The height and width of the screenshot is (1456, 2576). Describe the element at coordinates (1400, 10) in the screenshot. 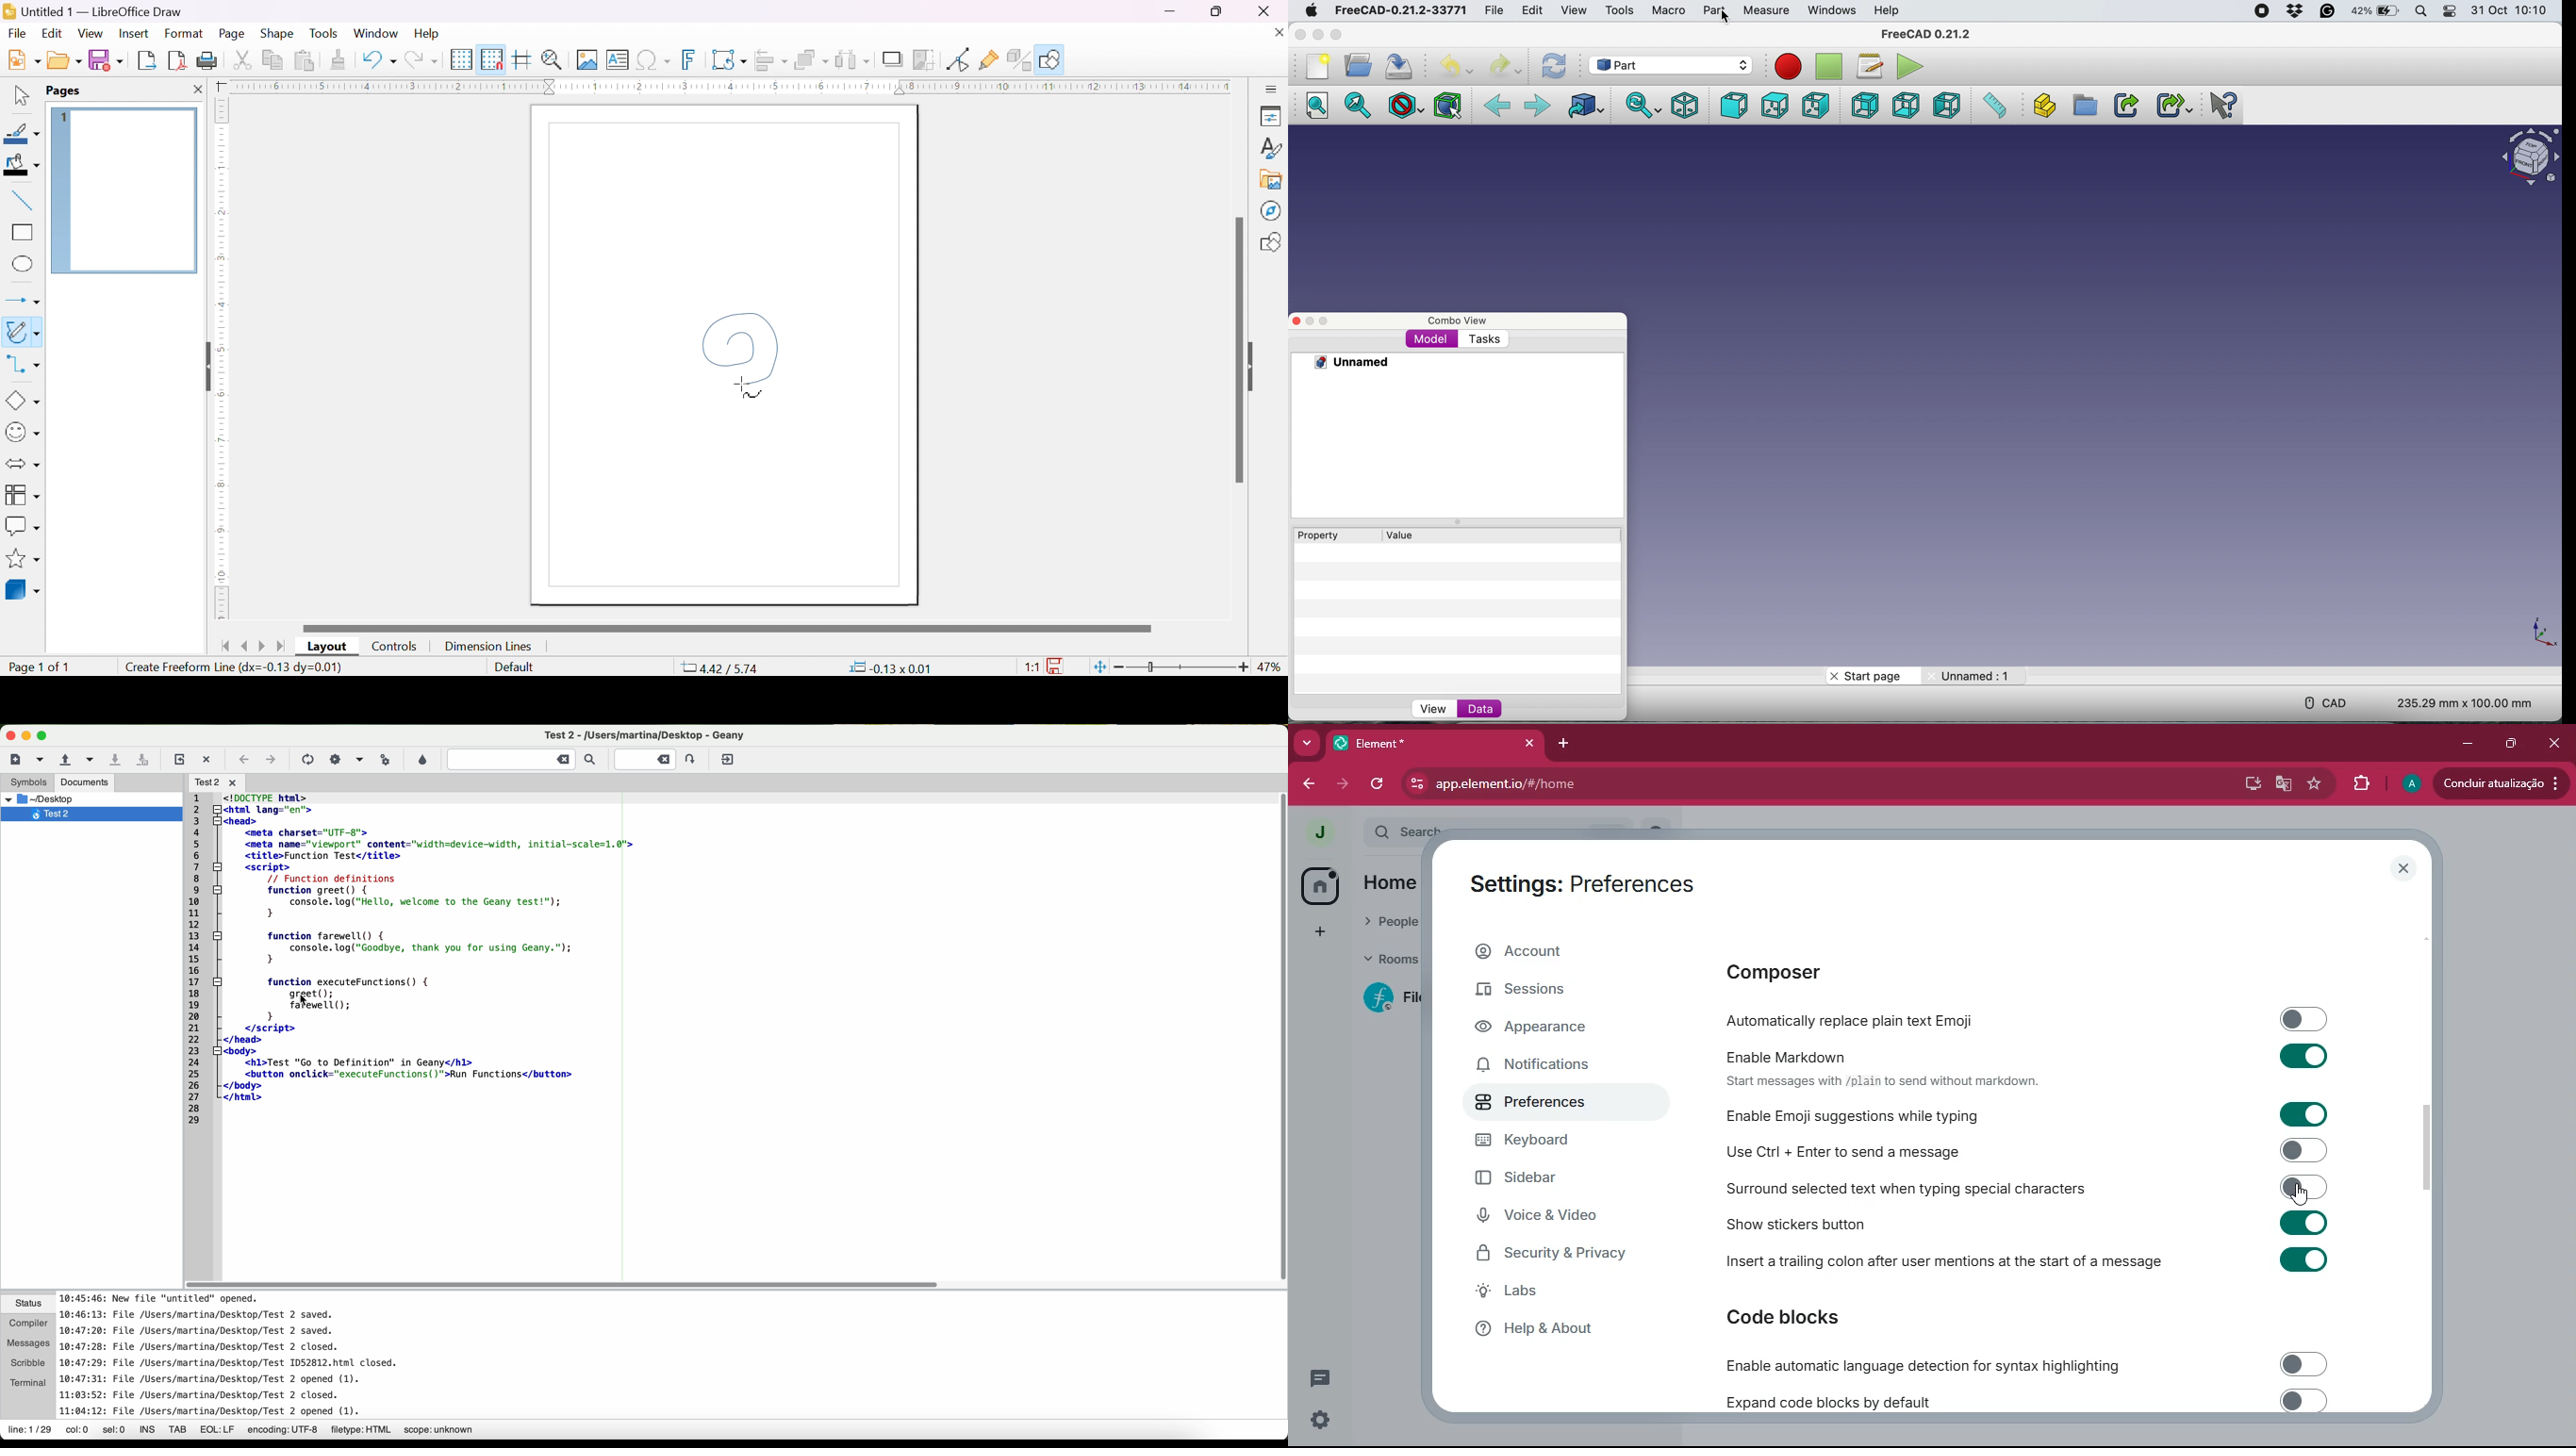

I see `FreeCAD-0.21.2-33771` at that location.